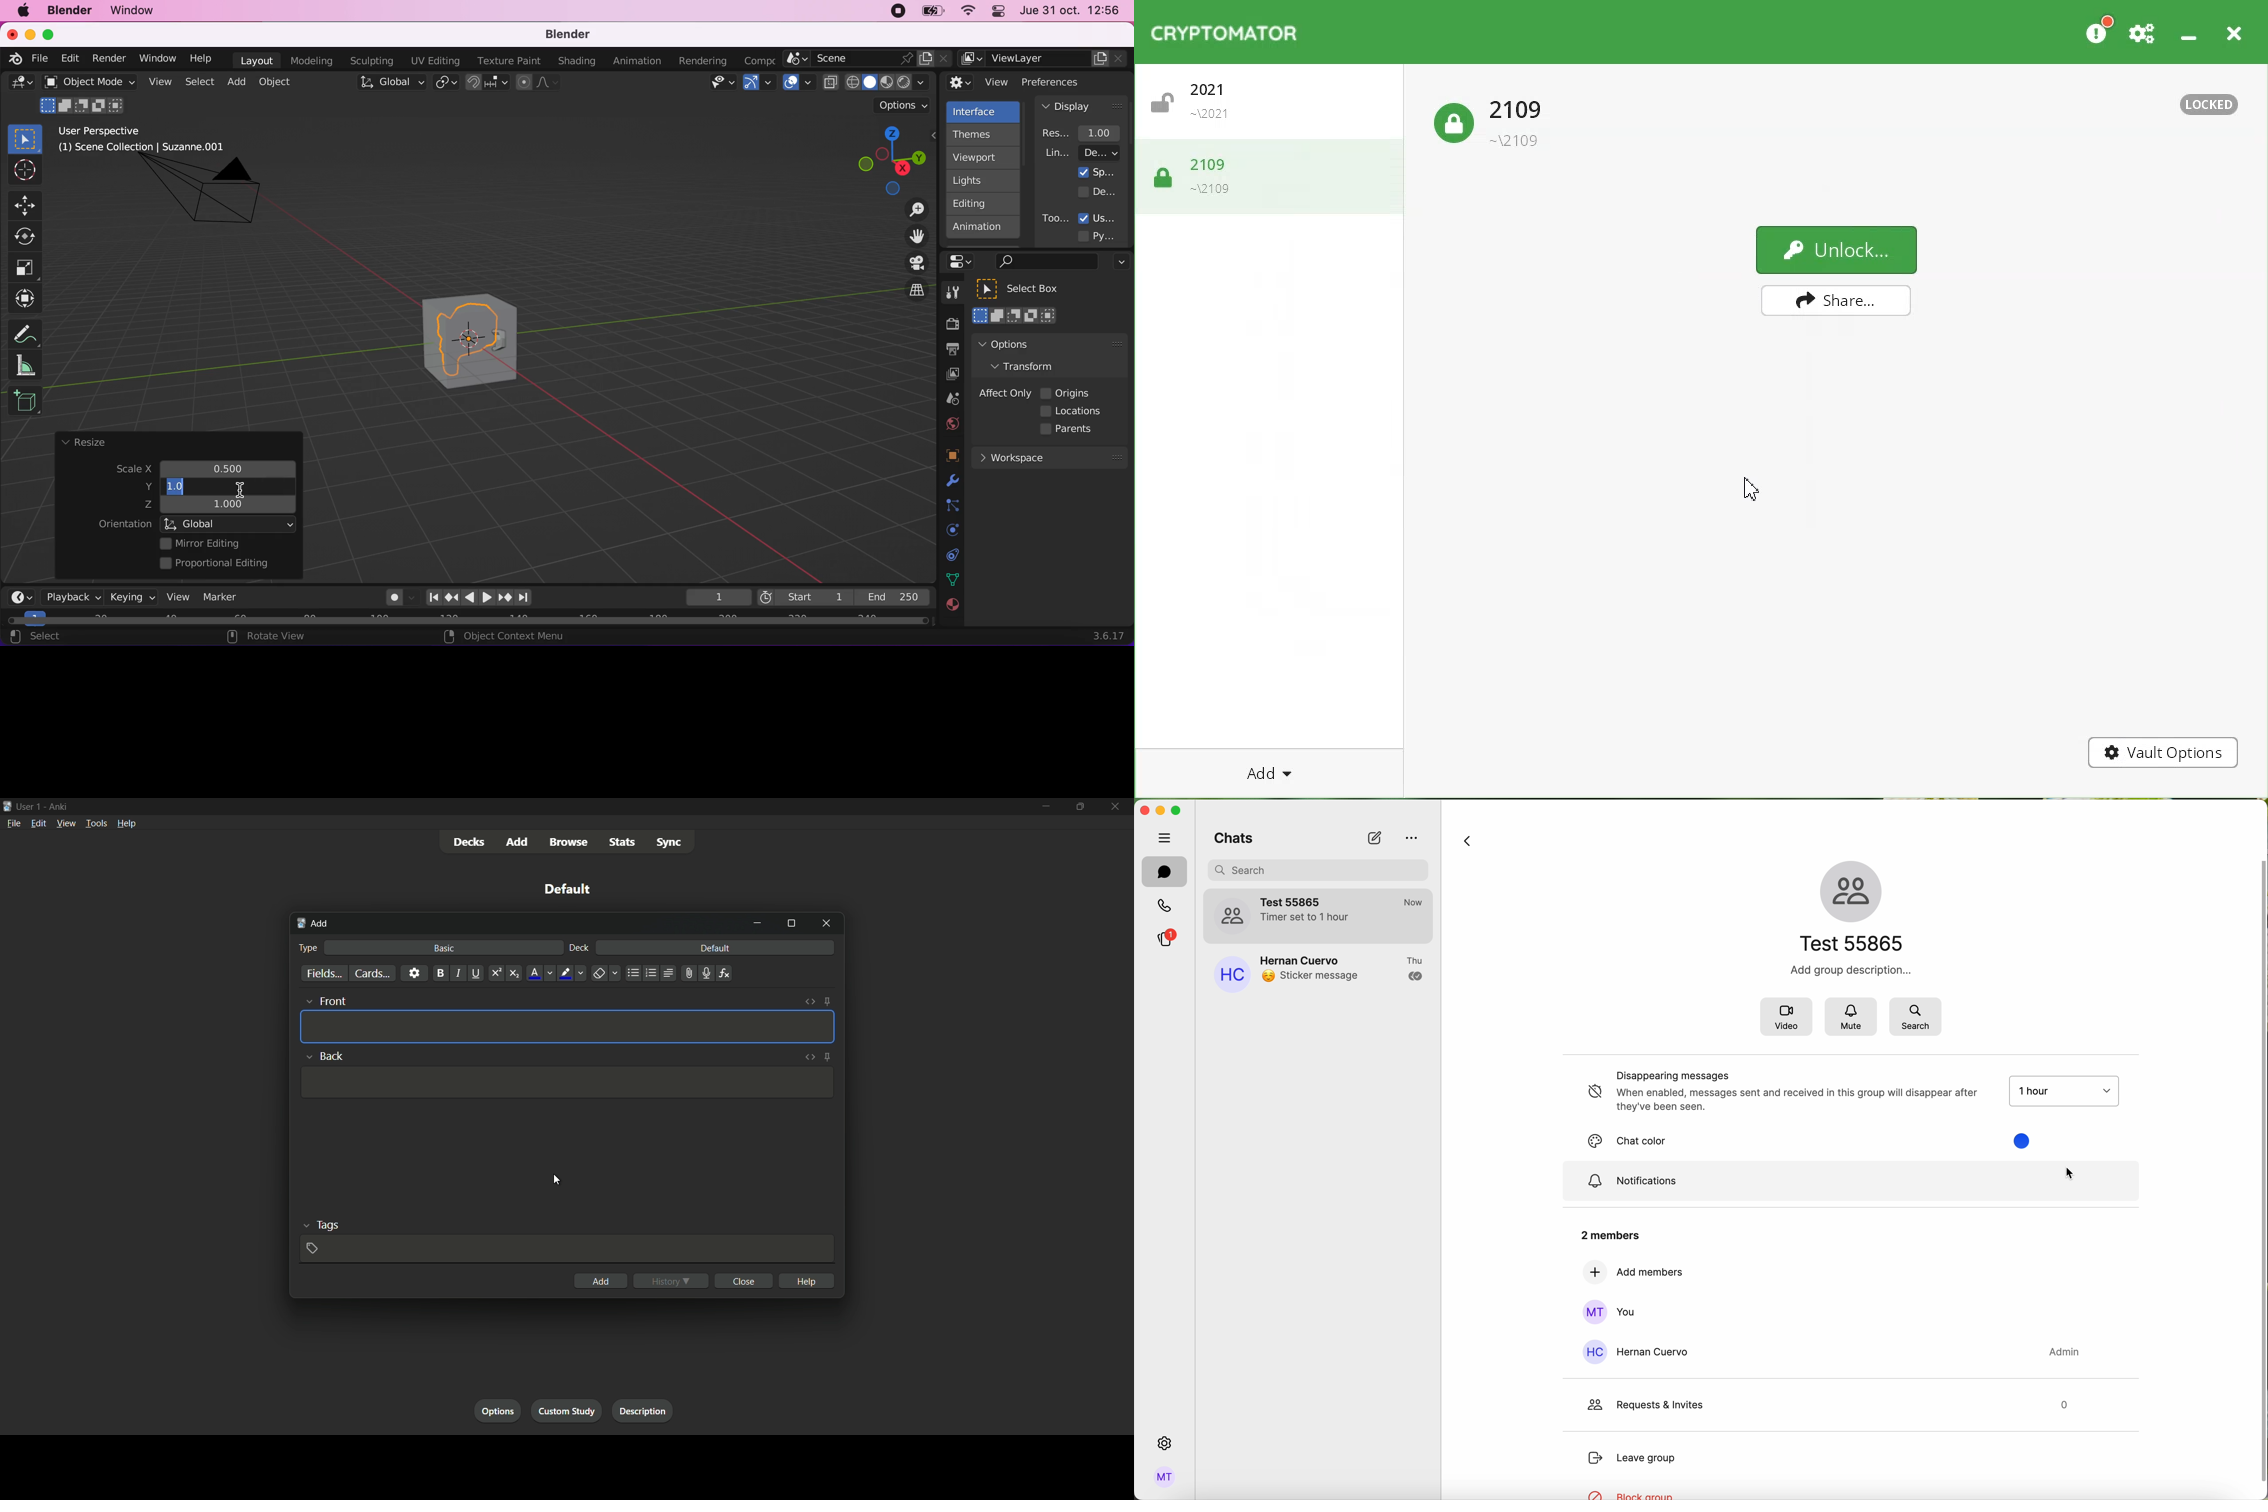  I want to click on recording stopped, so click(895, 12).